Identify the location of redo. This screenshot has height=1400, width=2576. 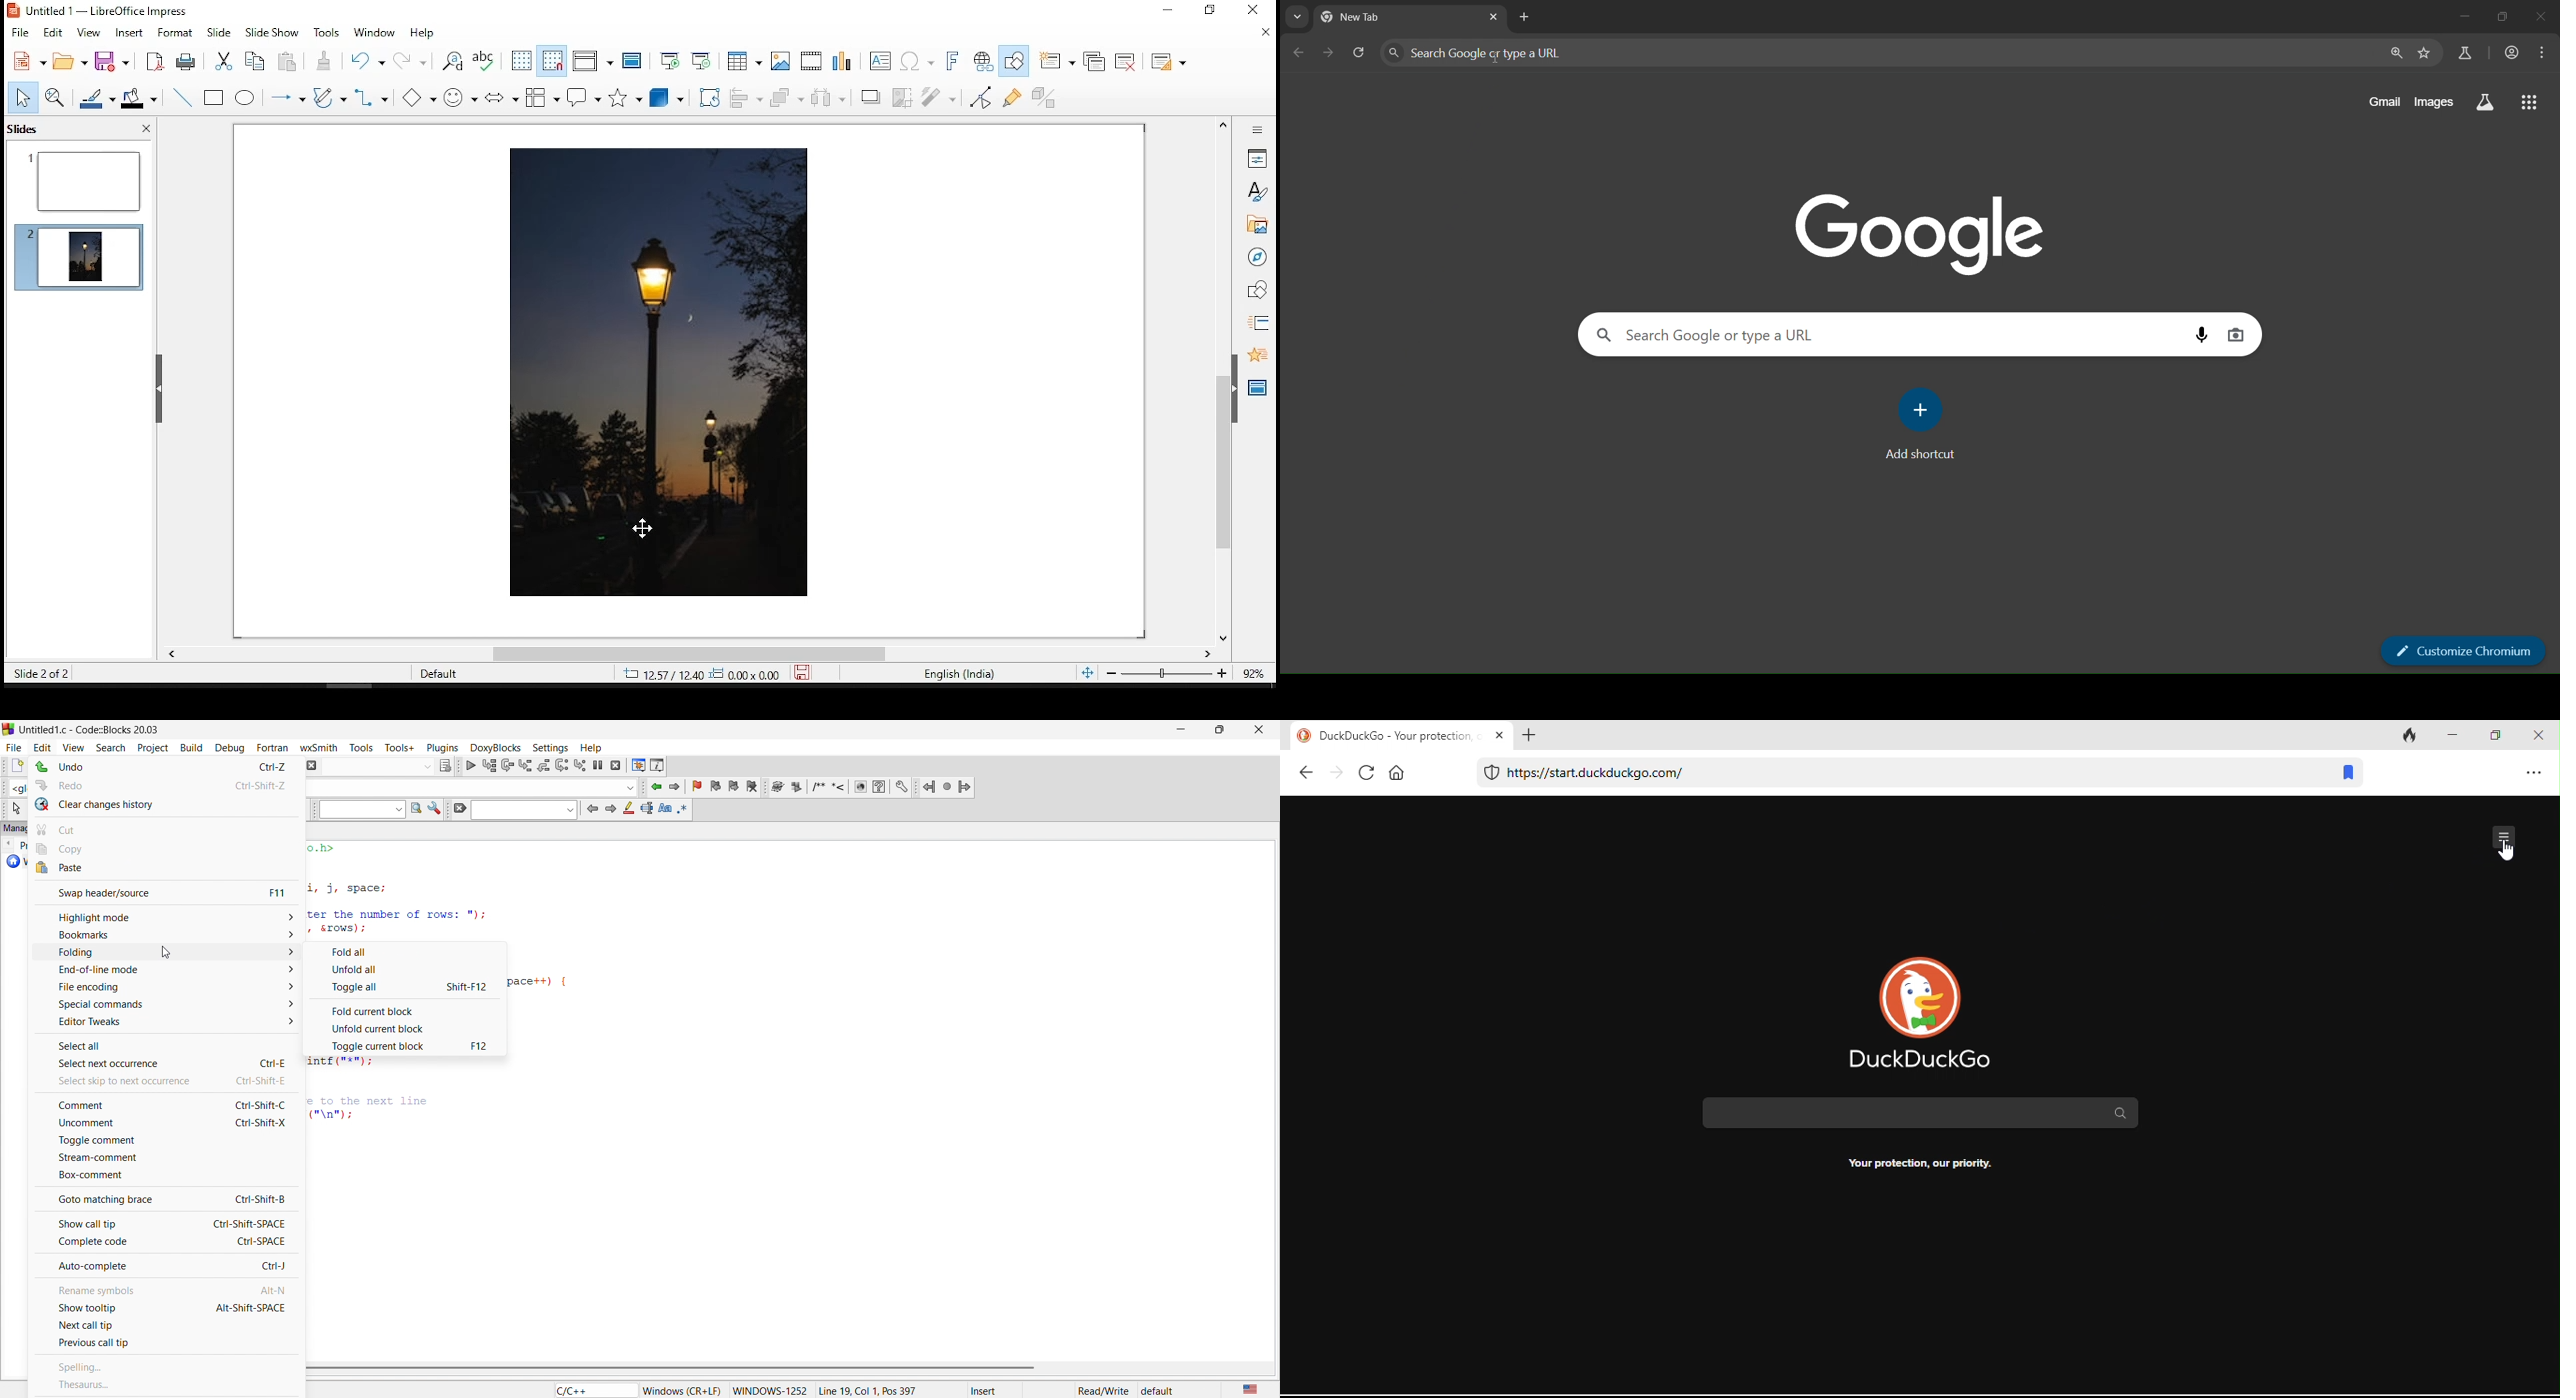
(410, 59).